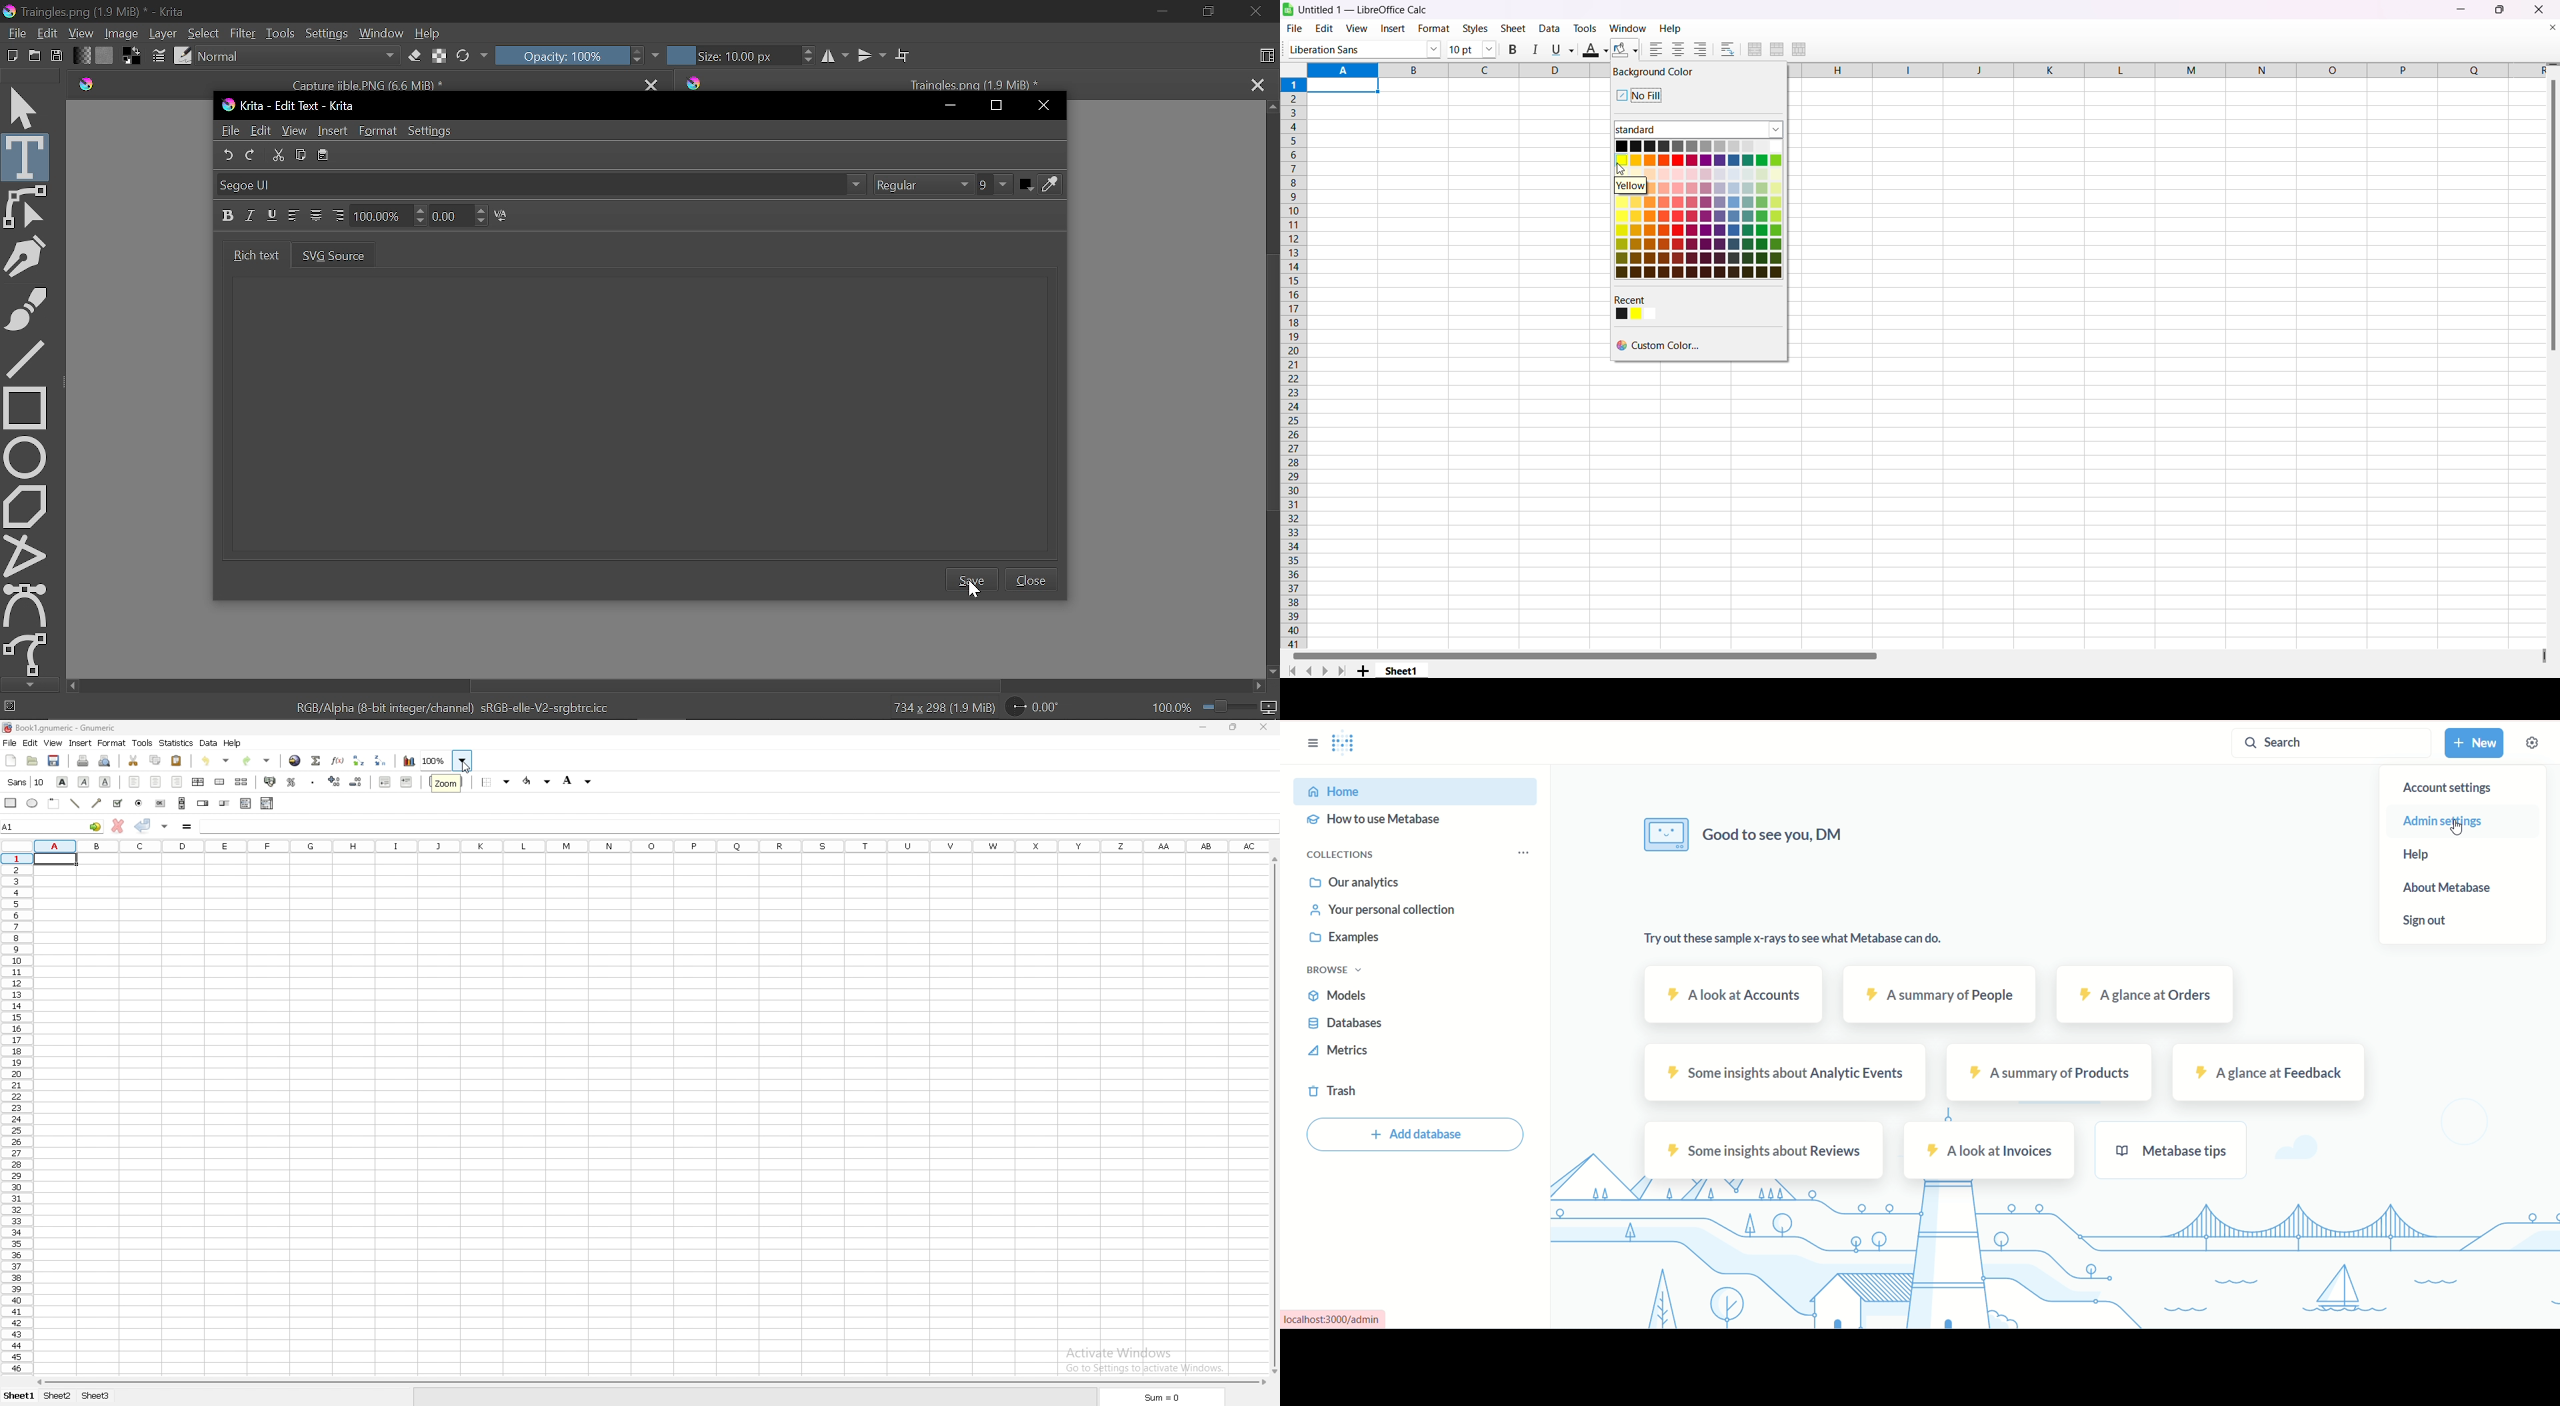 The image size is (2576, 1428). I want to click on some insight about reviews, so click(1766, 1151).